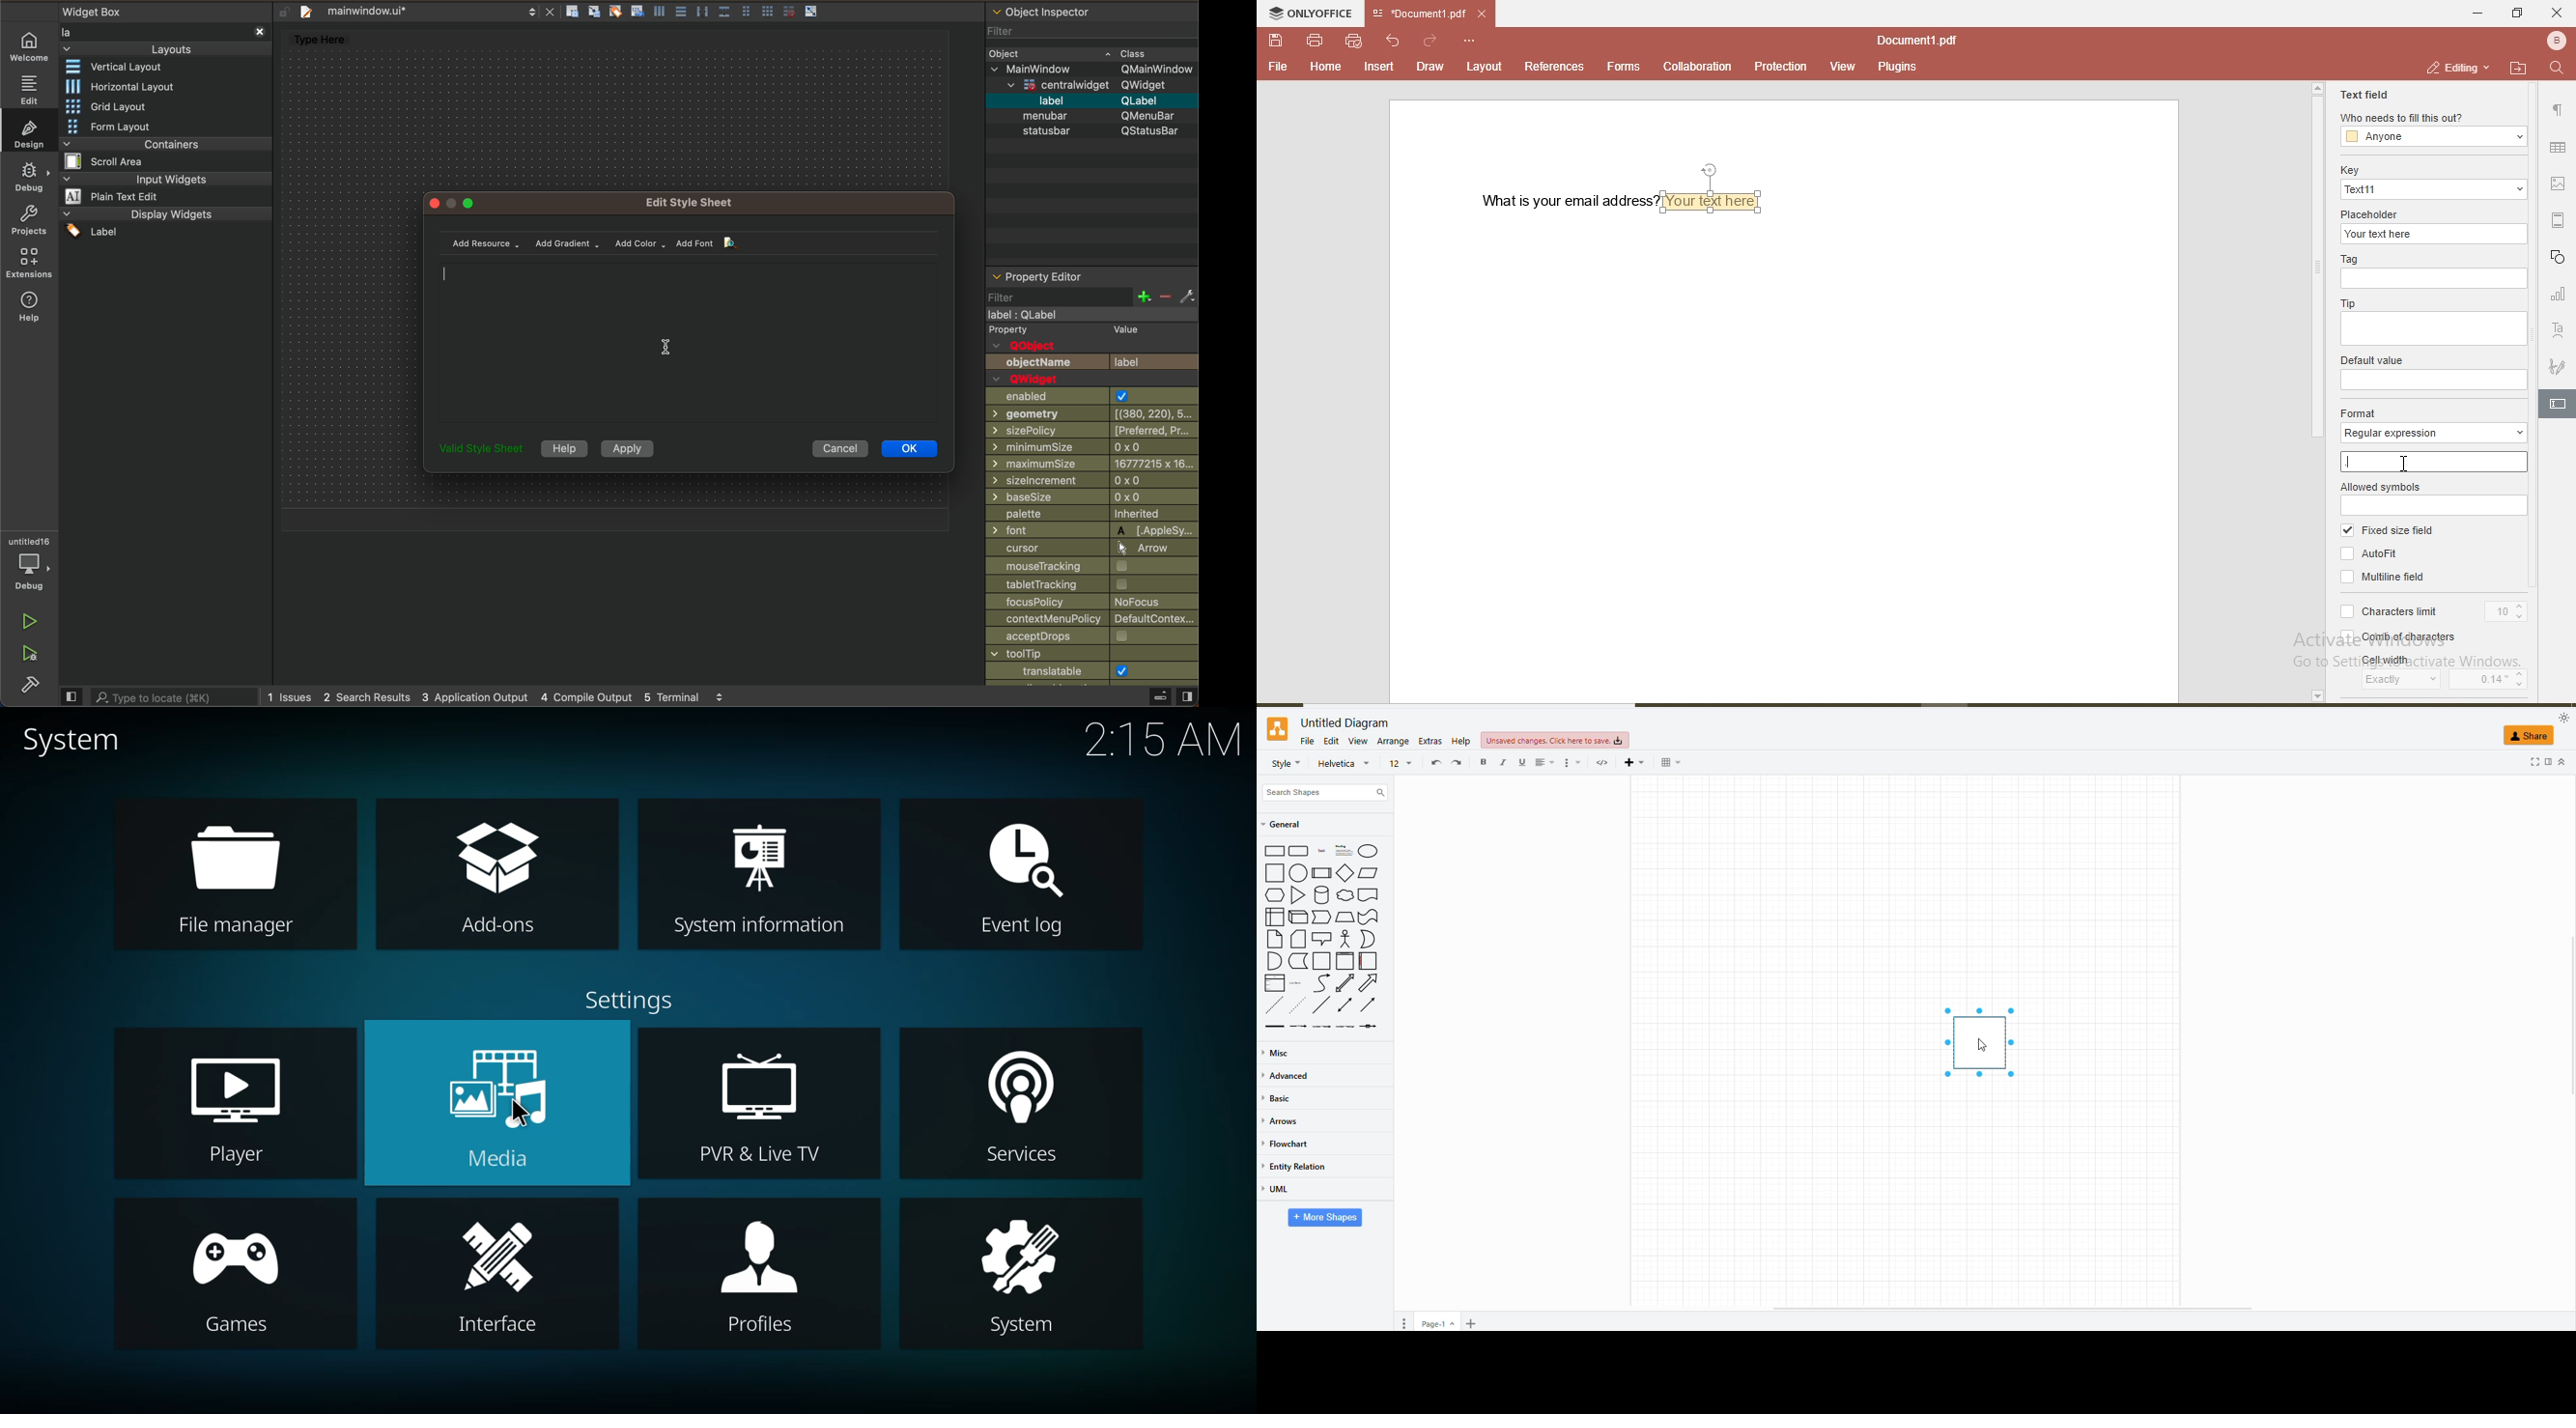  What do you see at coordinates (1392, 741) in the screenshot?
I see `arrange` at bounding box center [1392, 741].